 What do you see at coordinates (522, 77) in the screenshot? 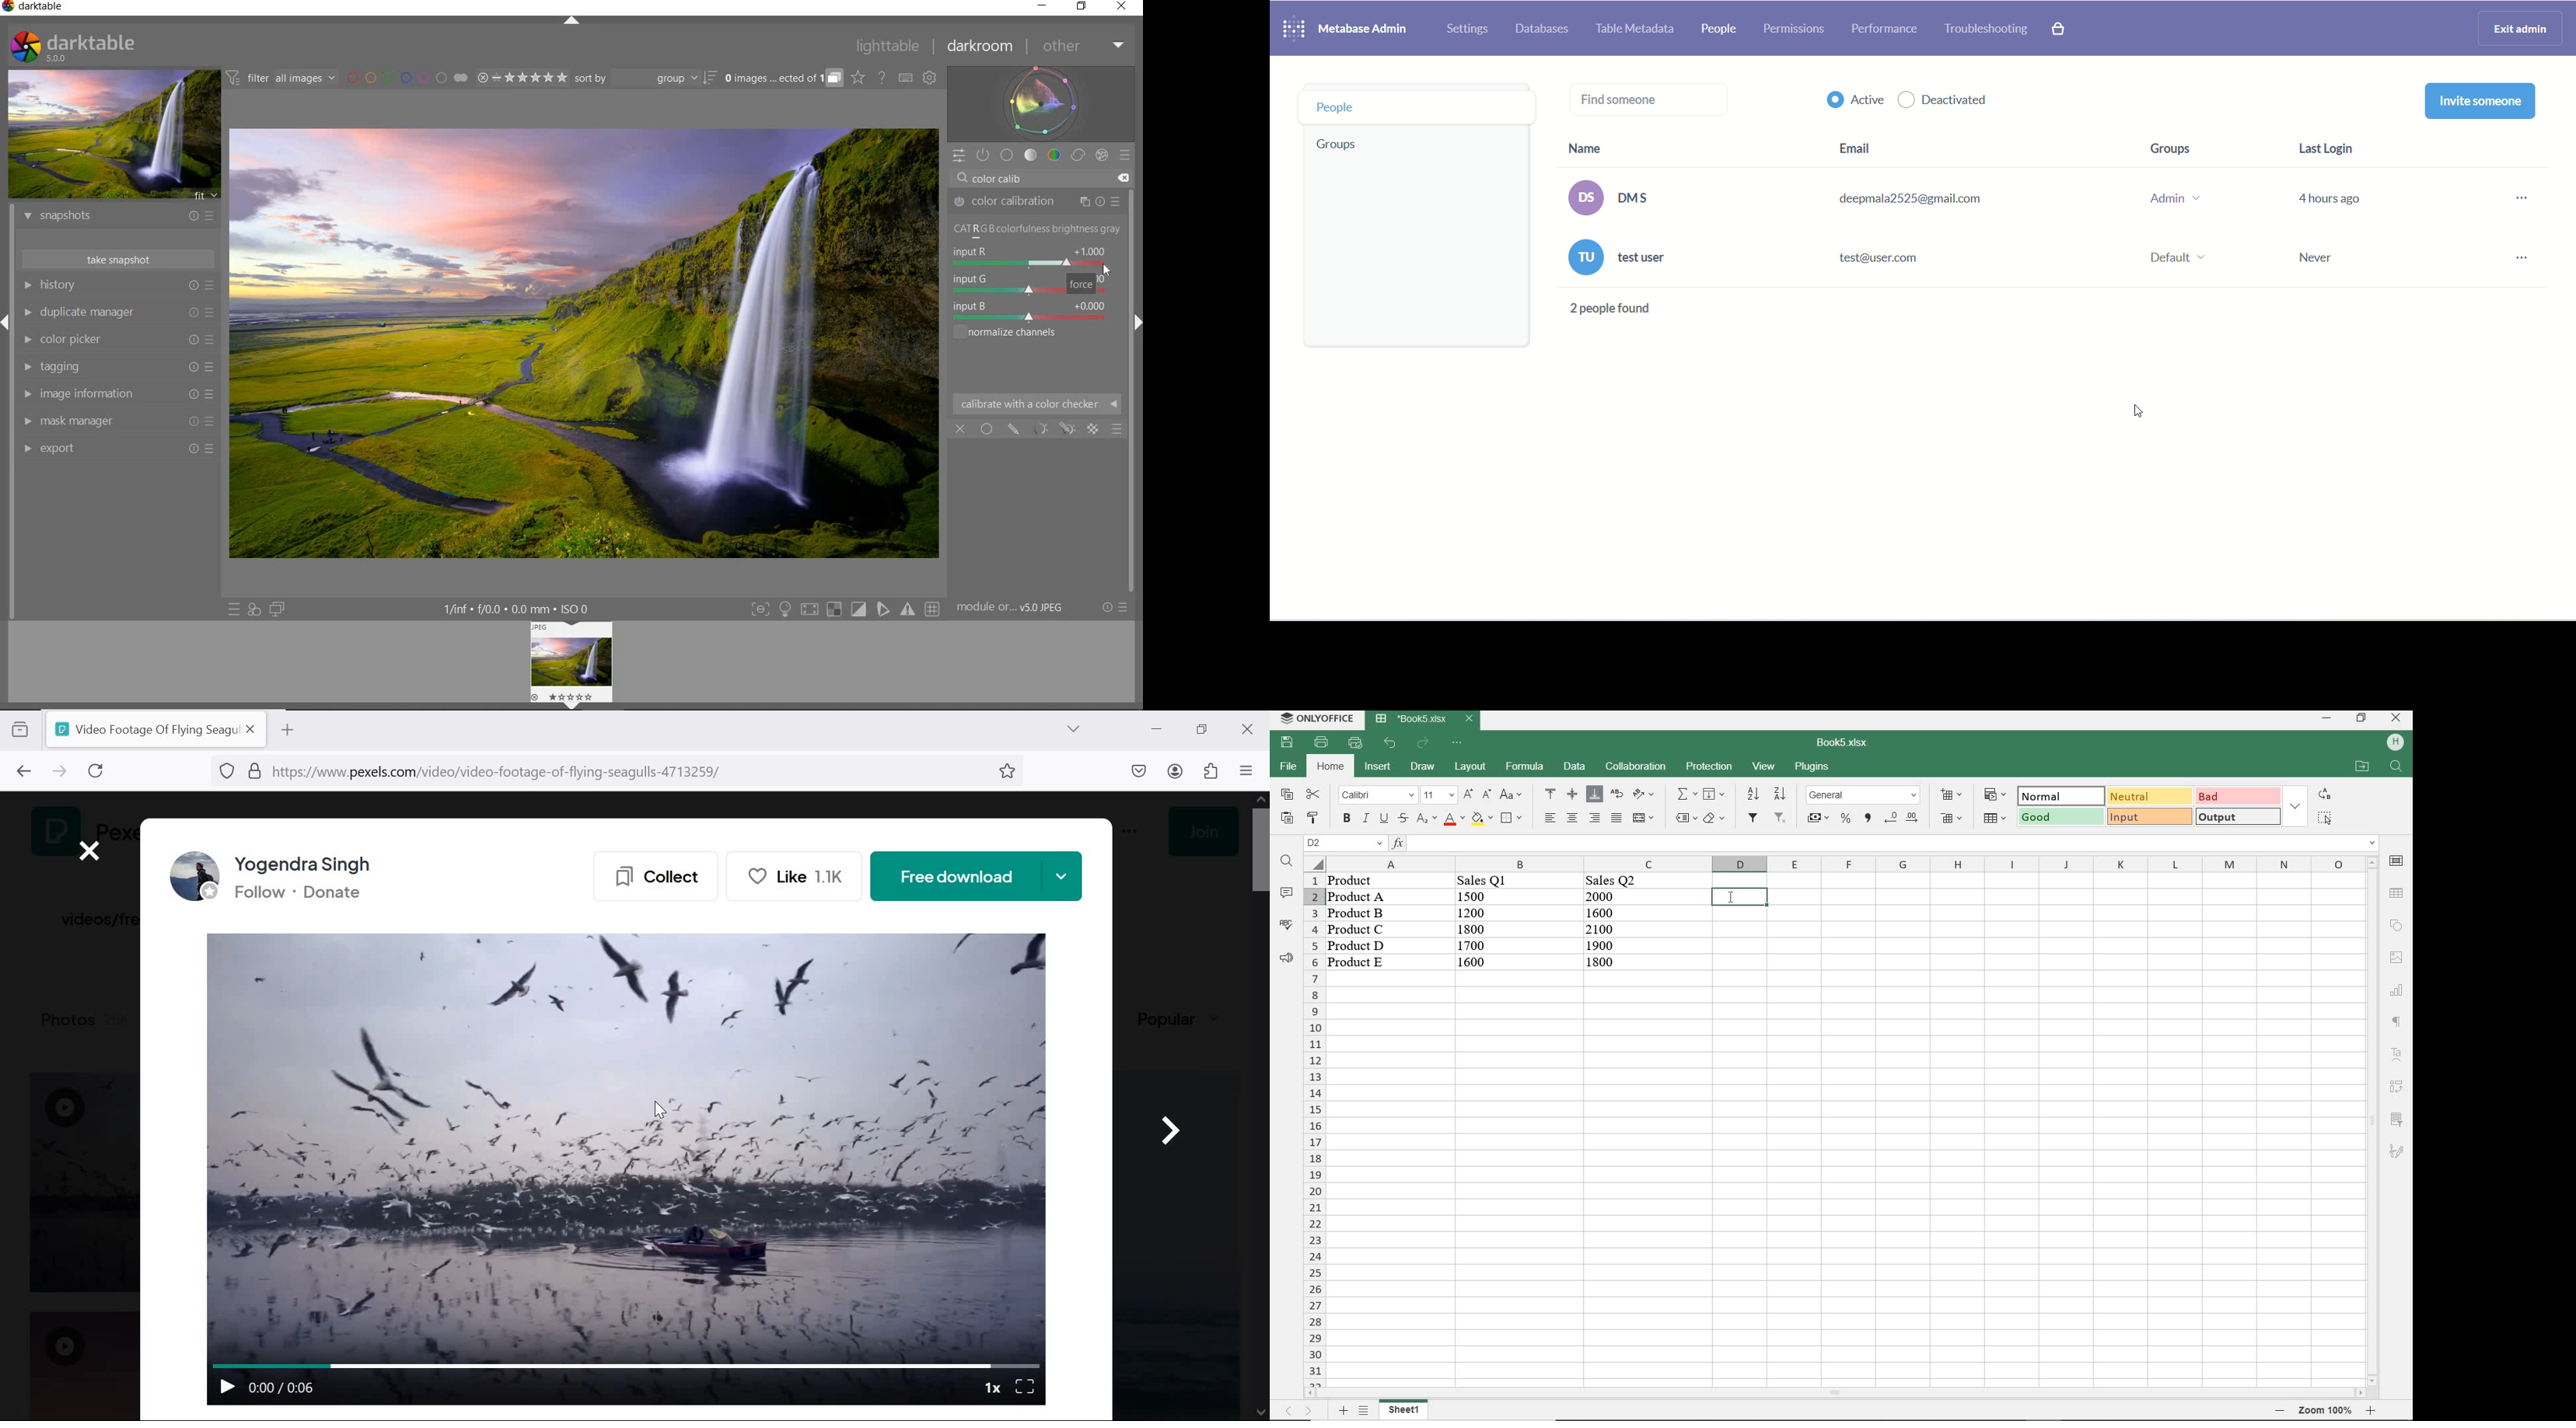
I see `RANGE RATING OF SELECTED IMAGES` at bounding box center [522, 77].